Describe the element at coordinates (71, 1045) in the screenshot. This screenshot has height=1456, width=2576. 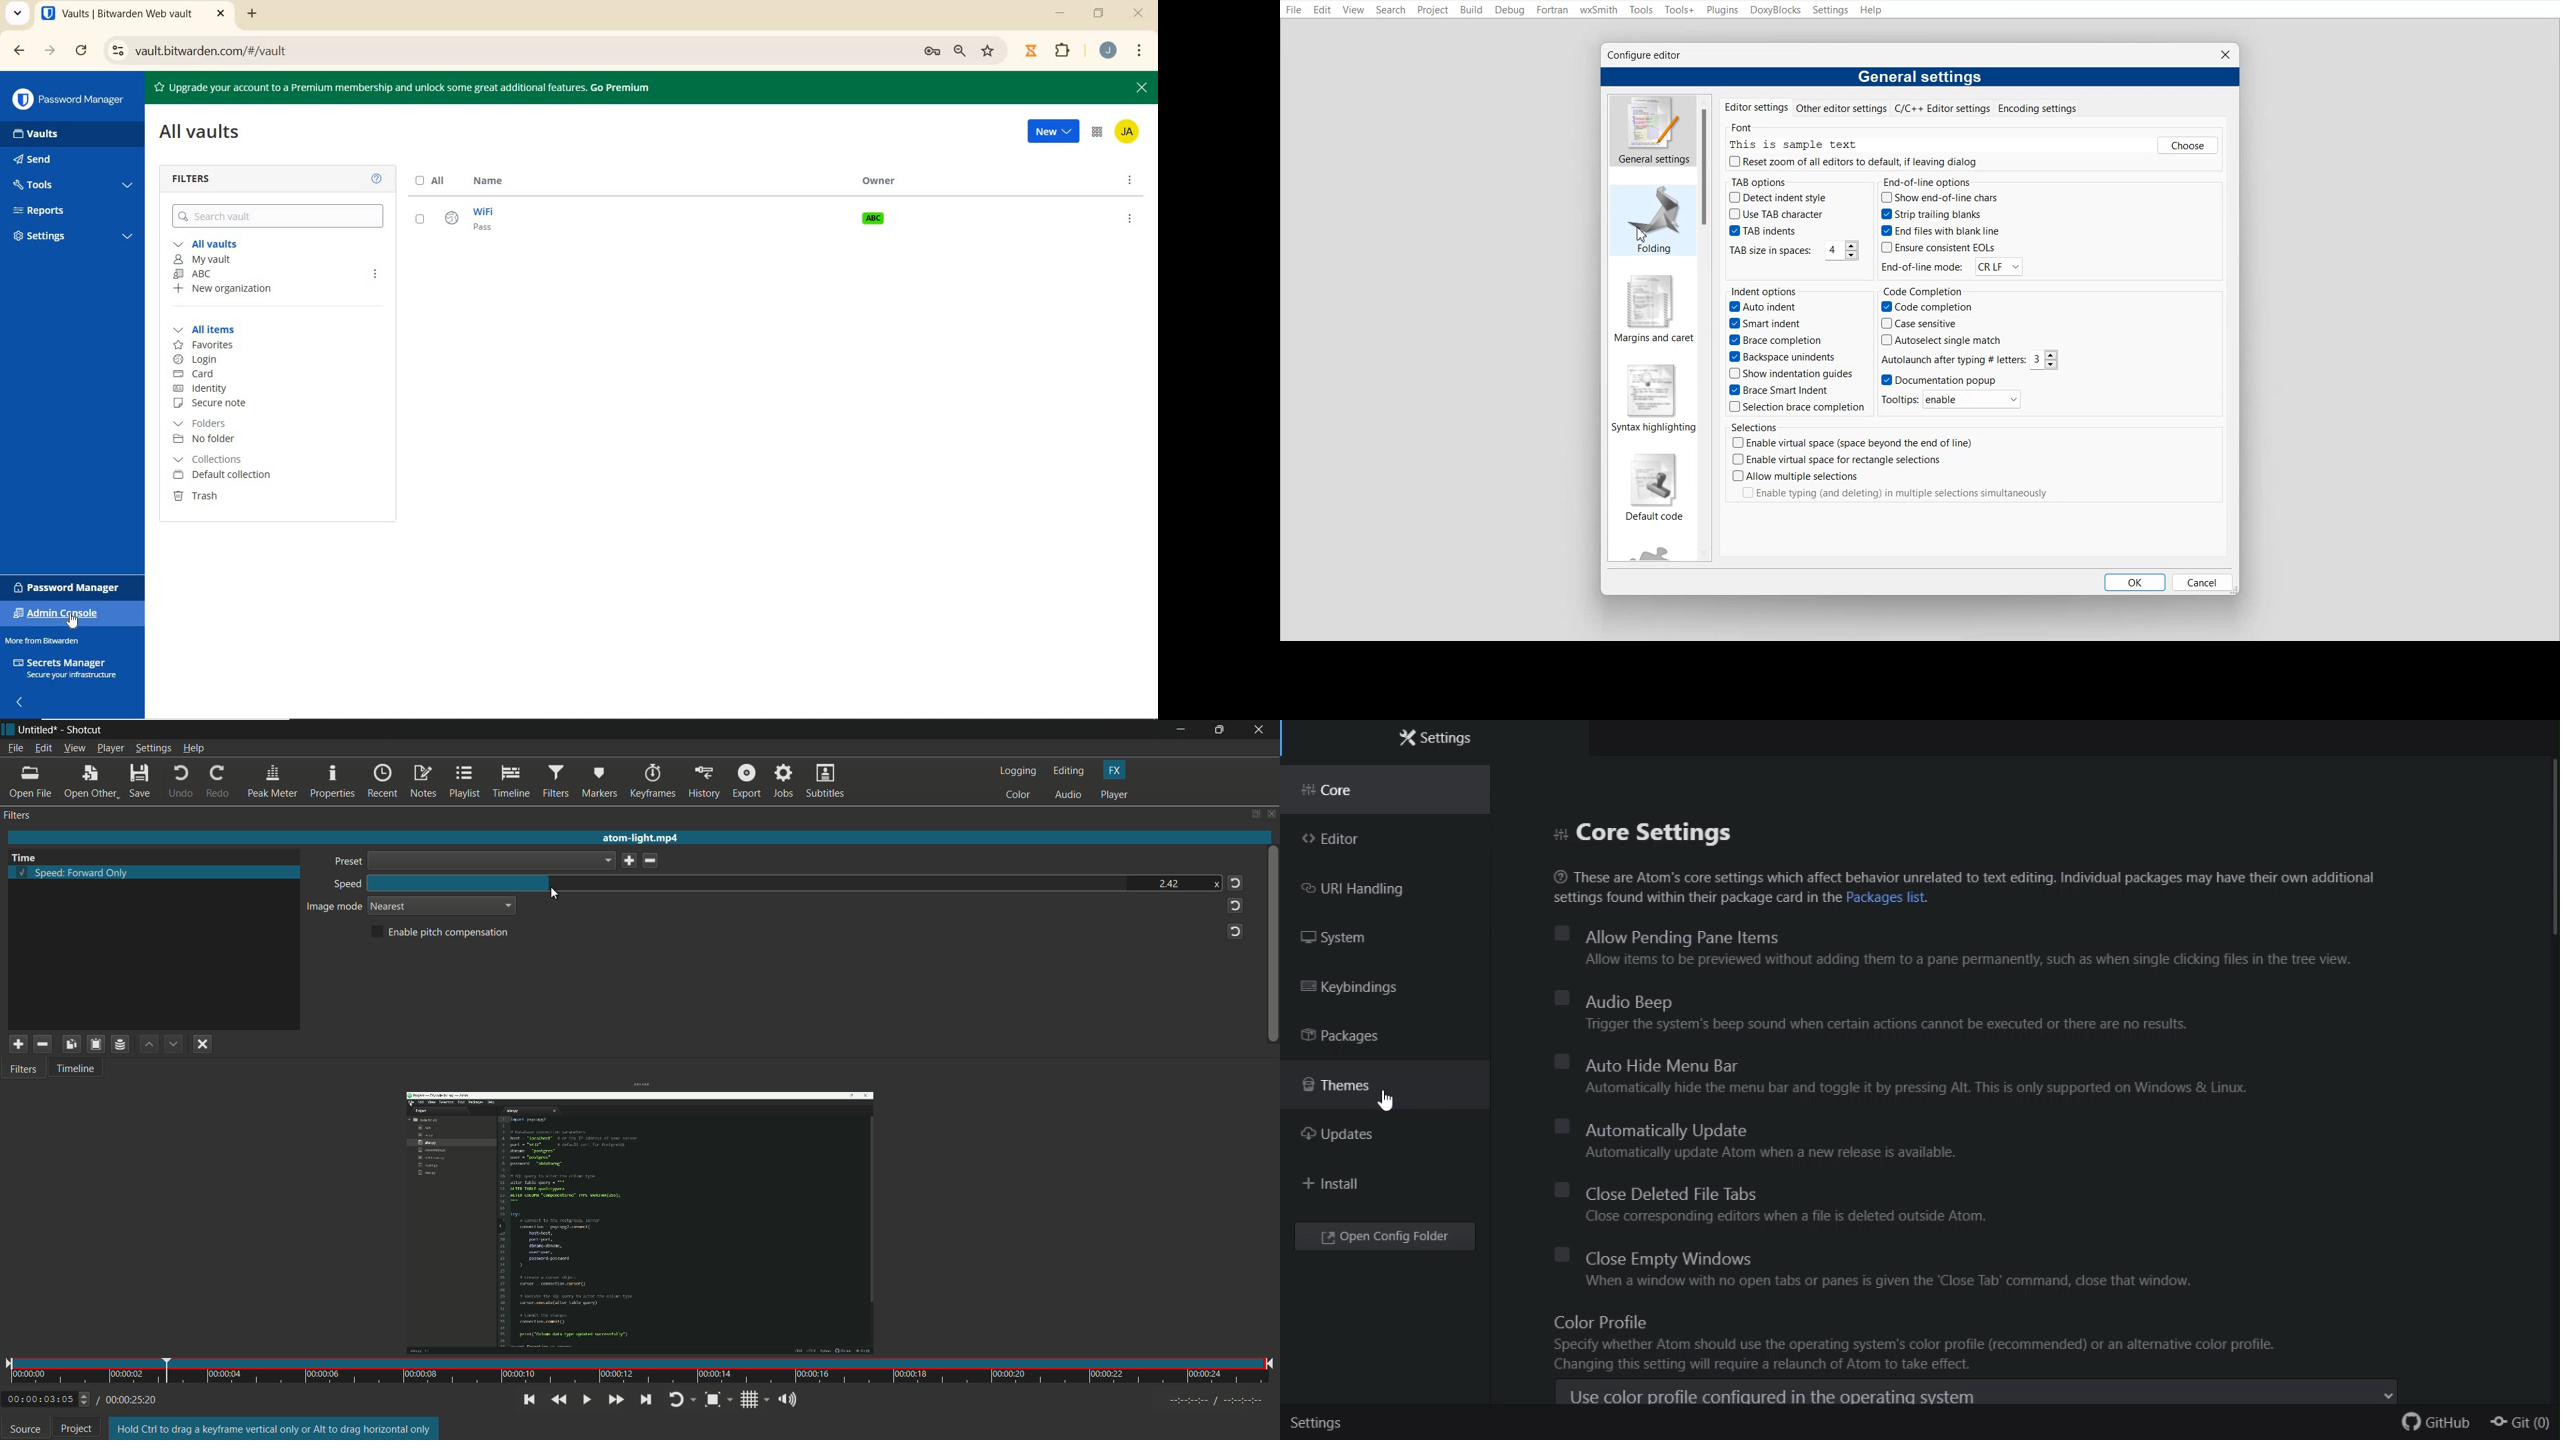
I see `copy checked filter` at that location.